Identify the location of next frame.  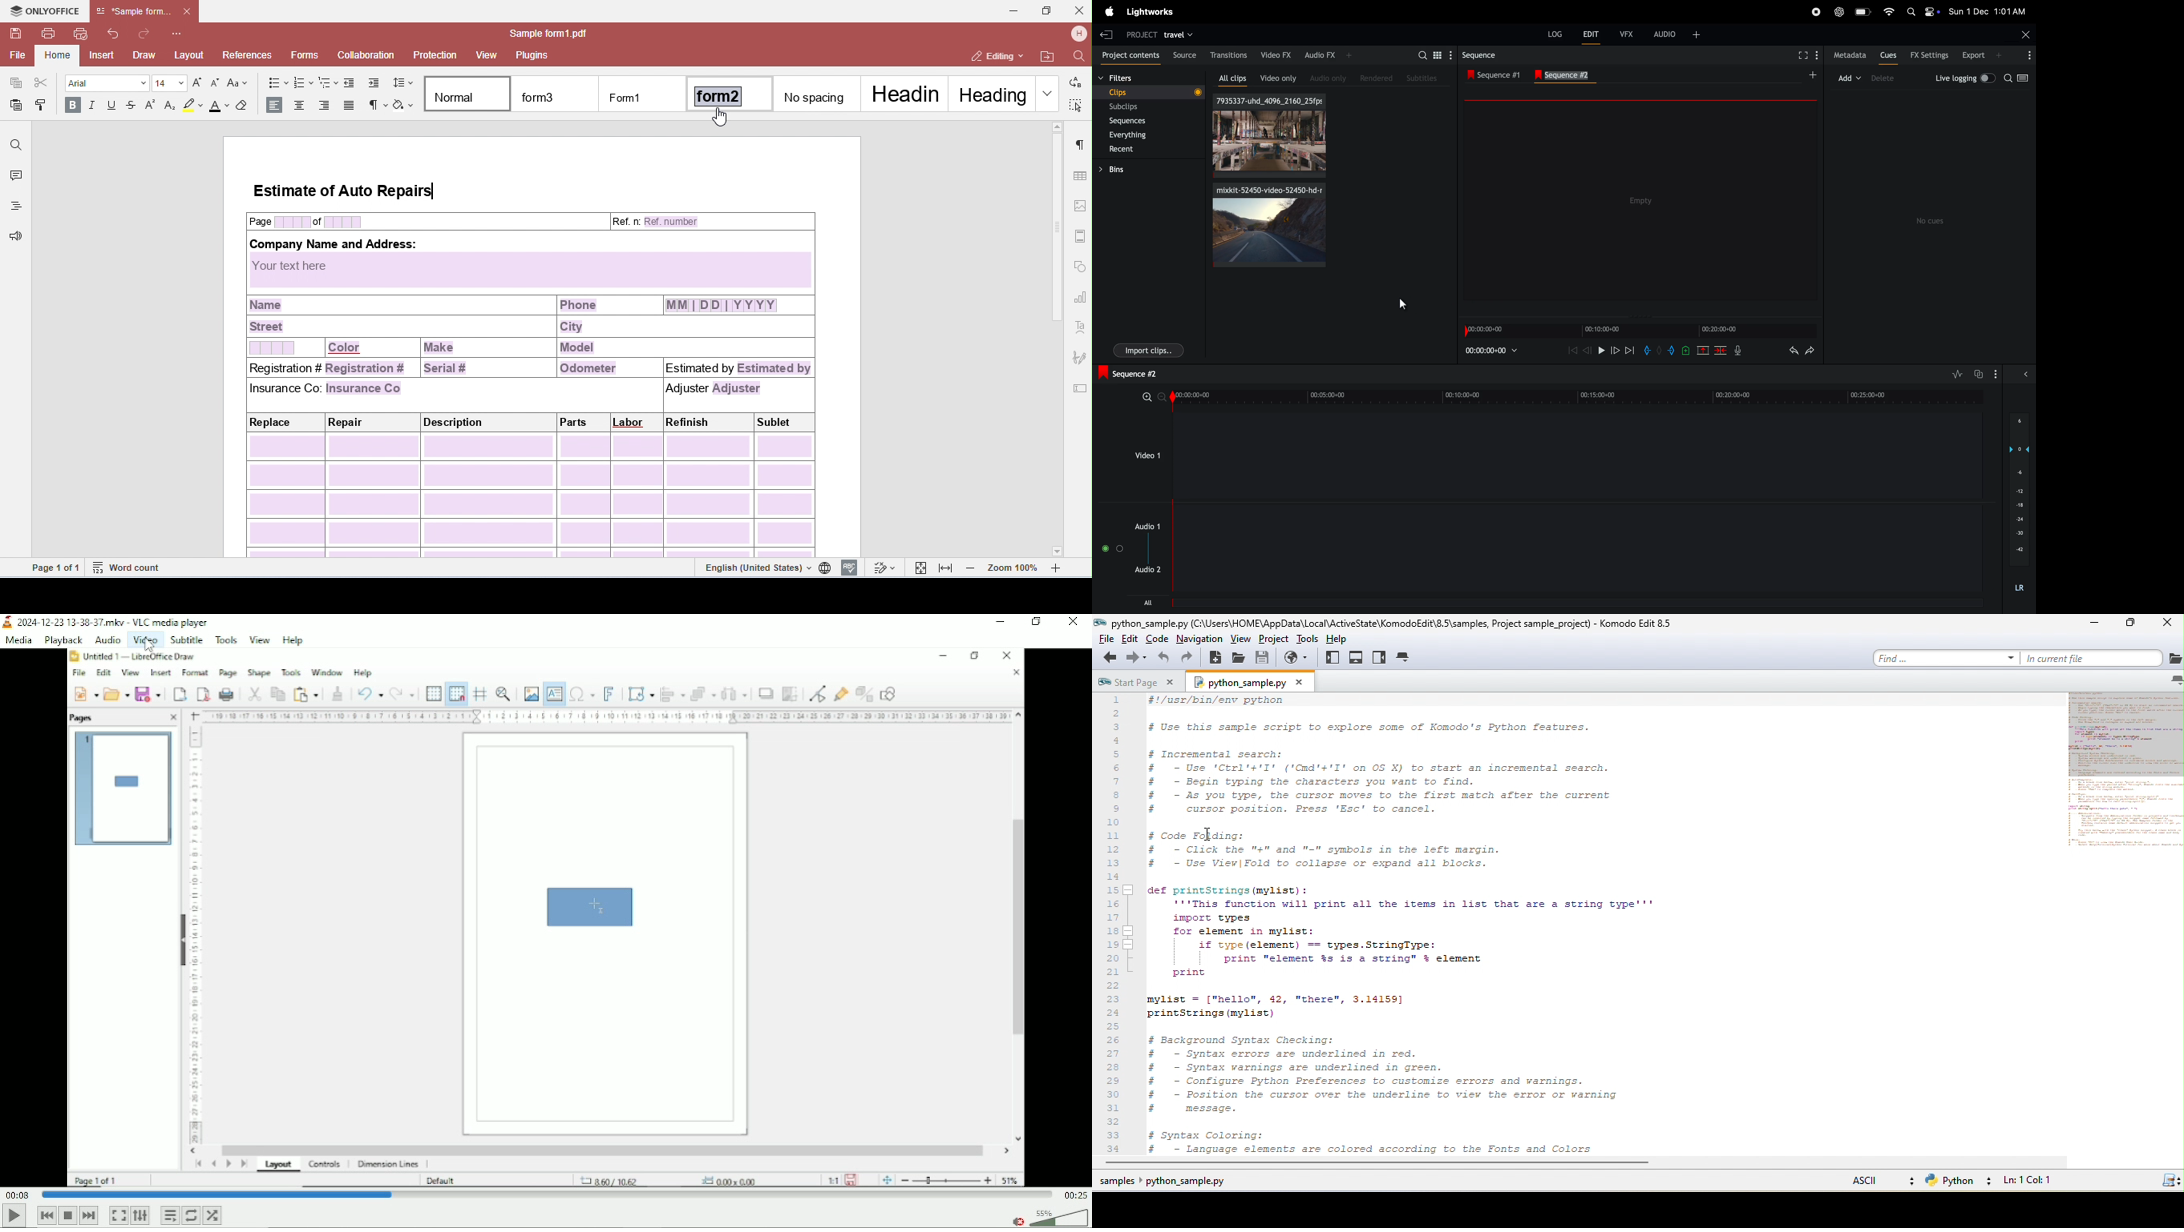
(1586, 350).